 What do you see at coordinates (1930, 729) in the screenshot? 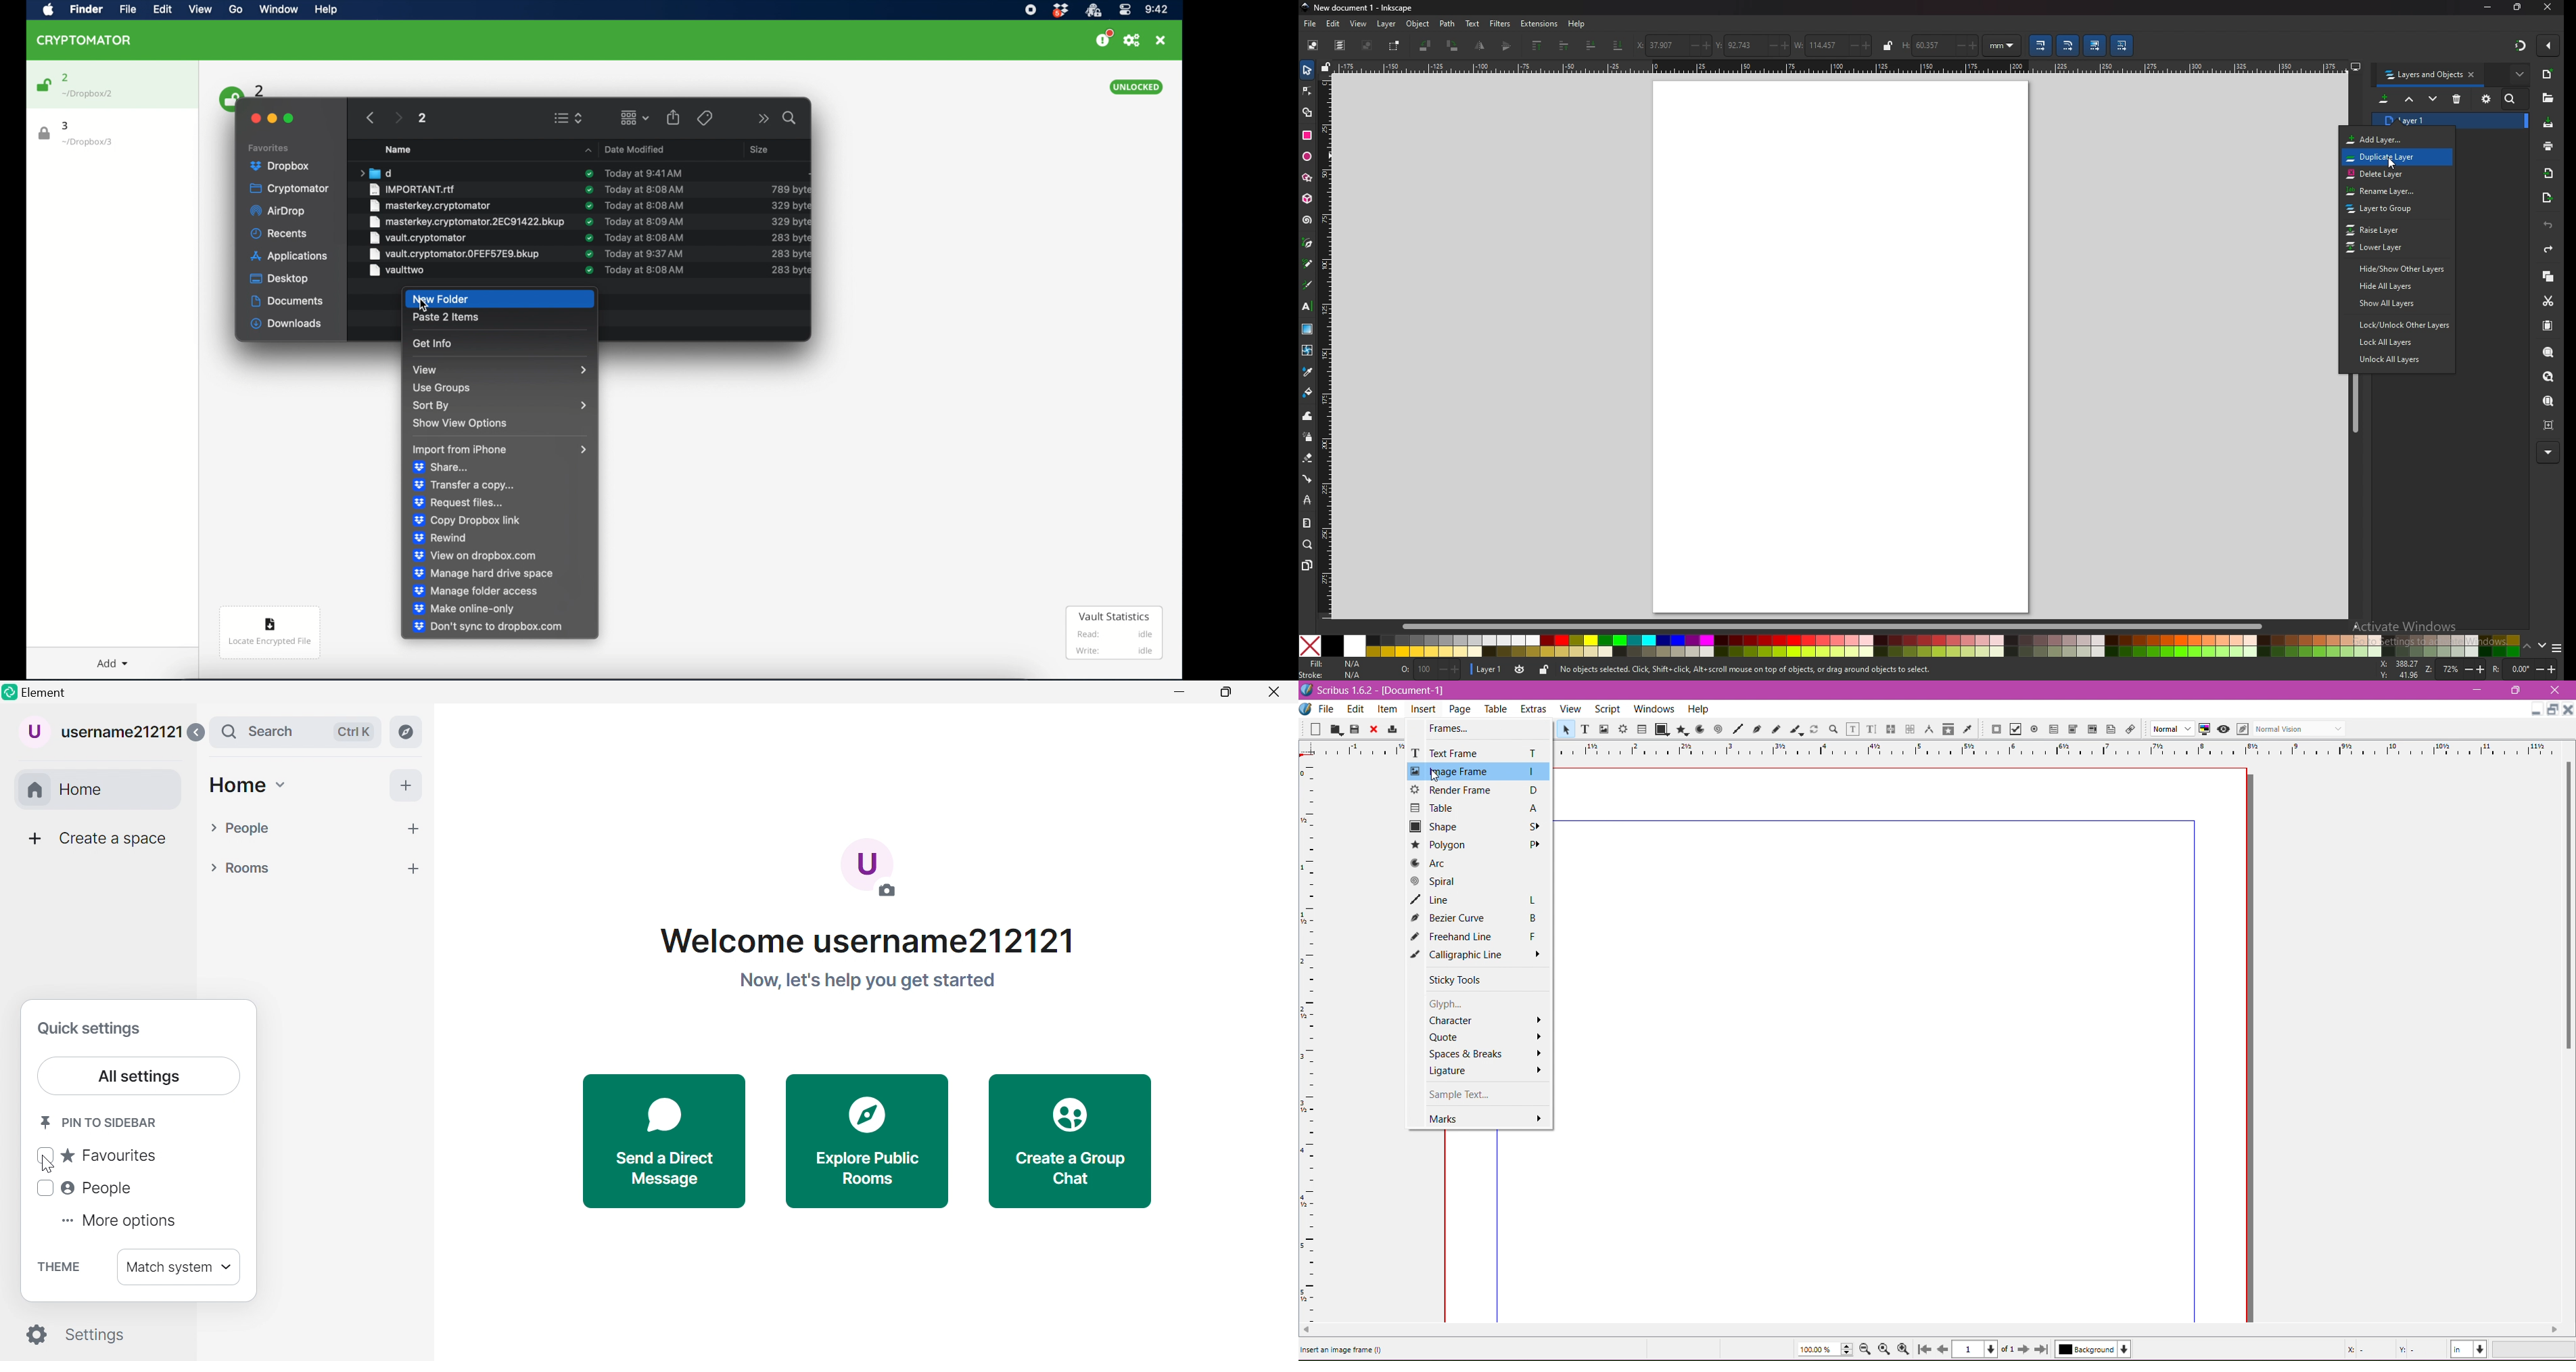
I see `Measurements` at bounding box center [1930, 729].